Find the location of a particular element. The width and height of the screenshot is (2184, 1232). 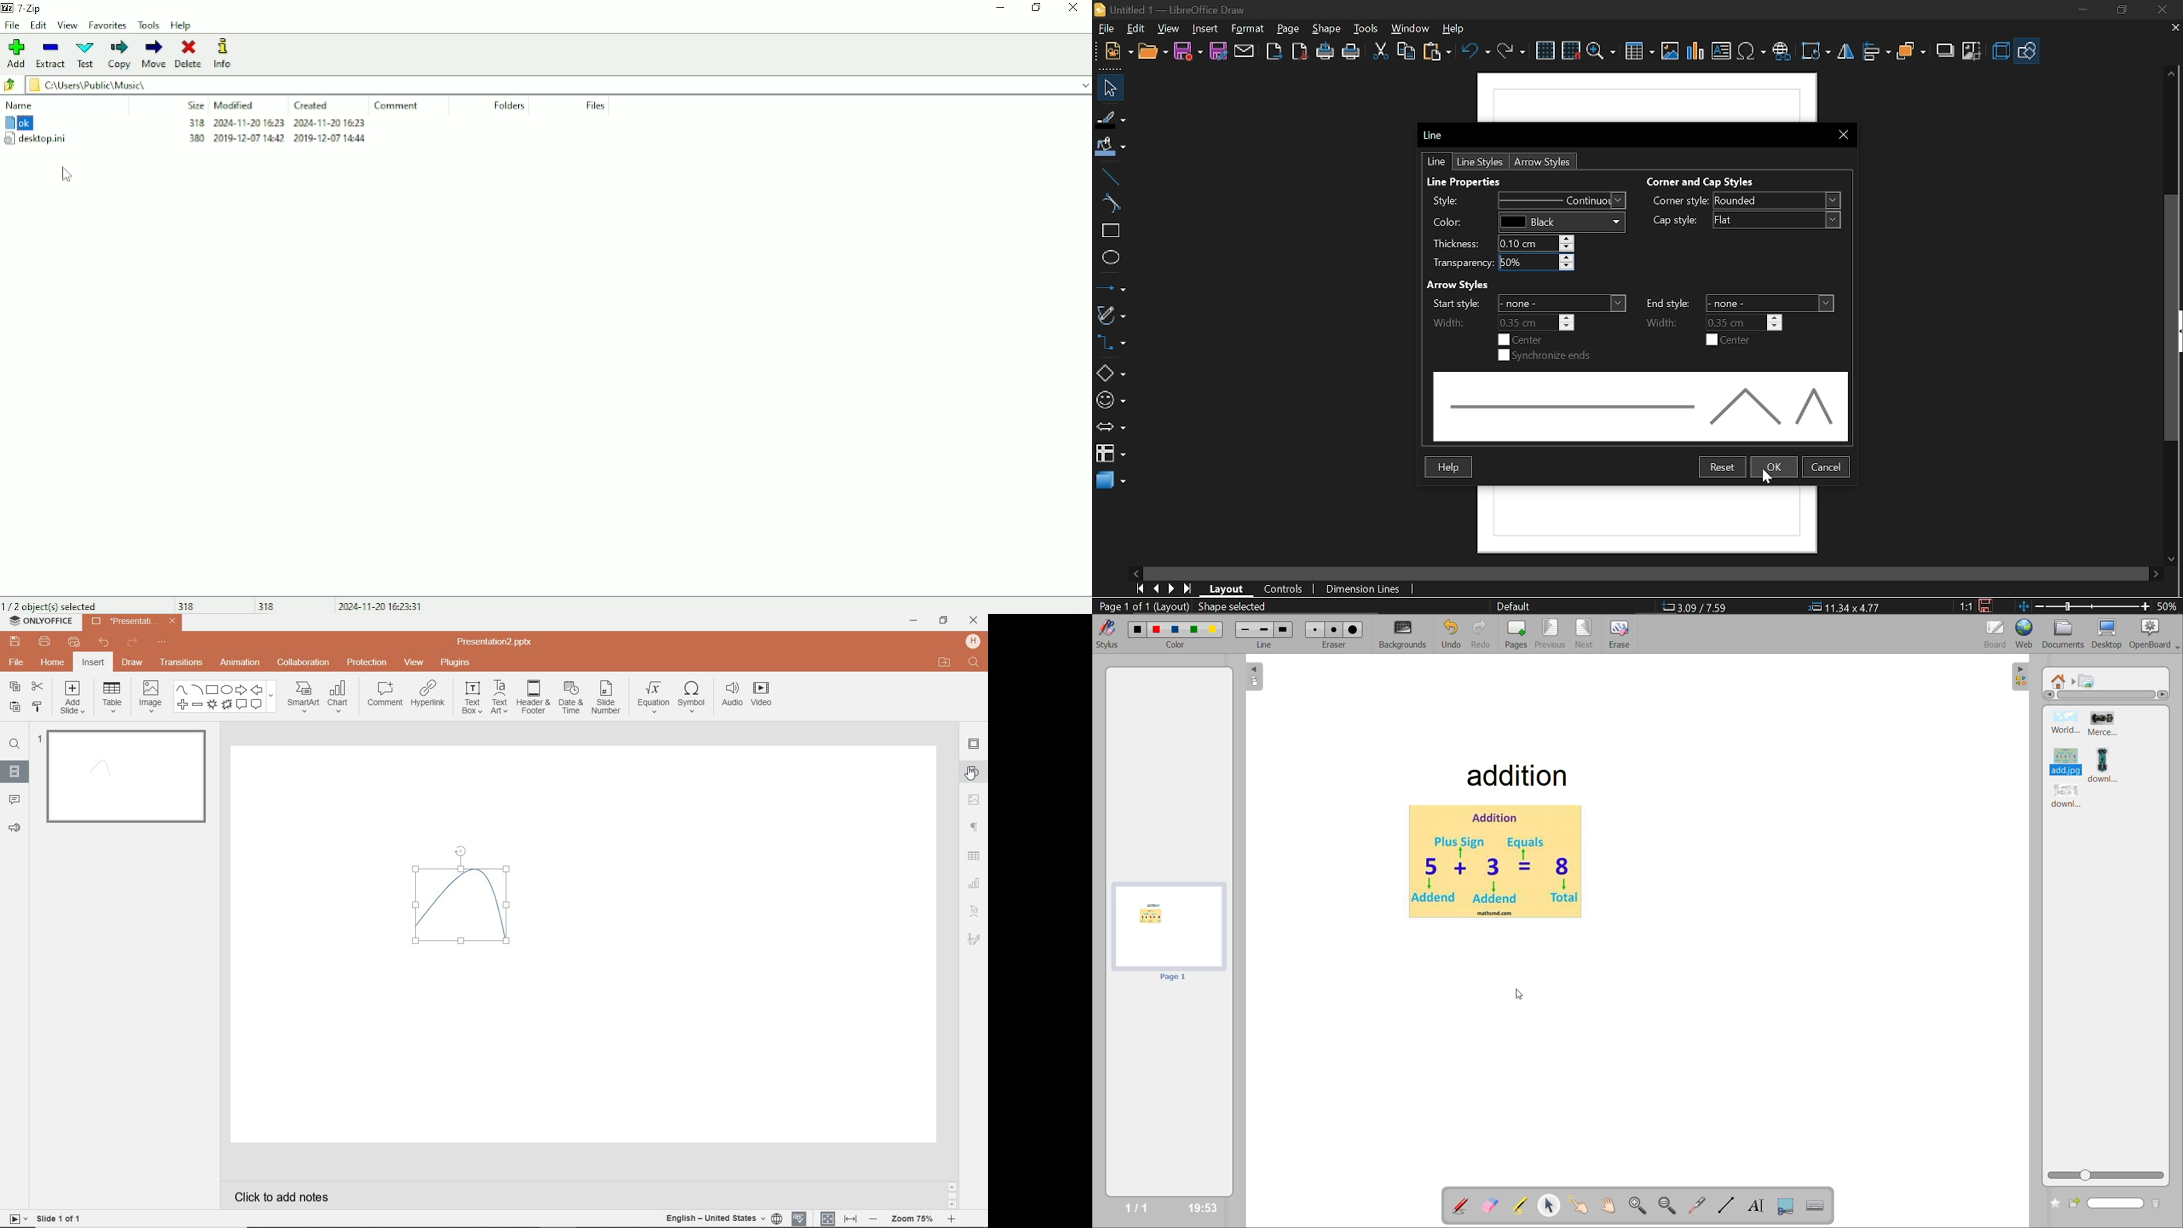

Name is located at coordinates (21, 104).